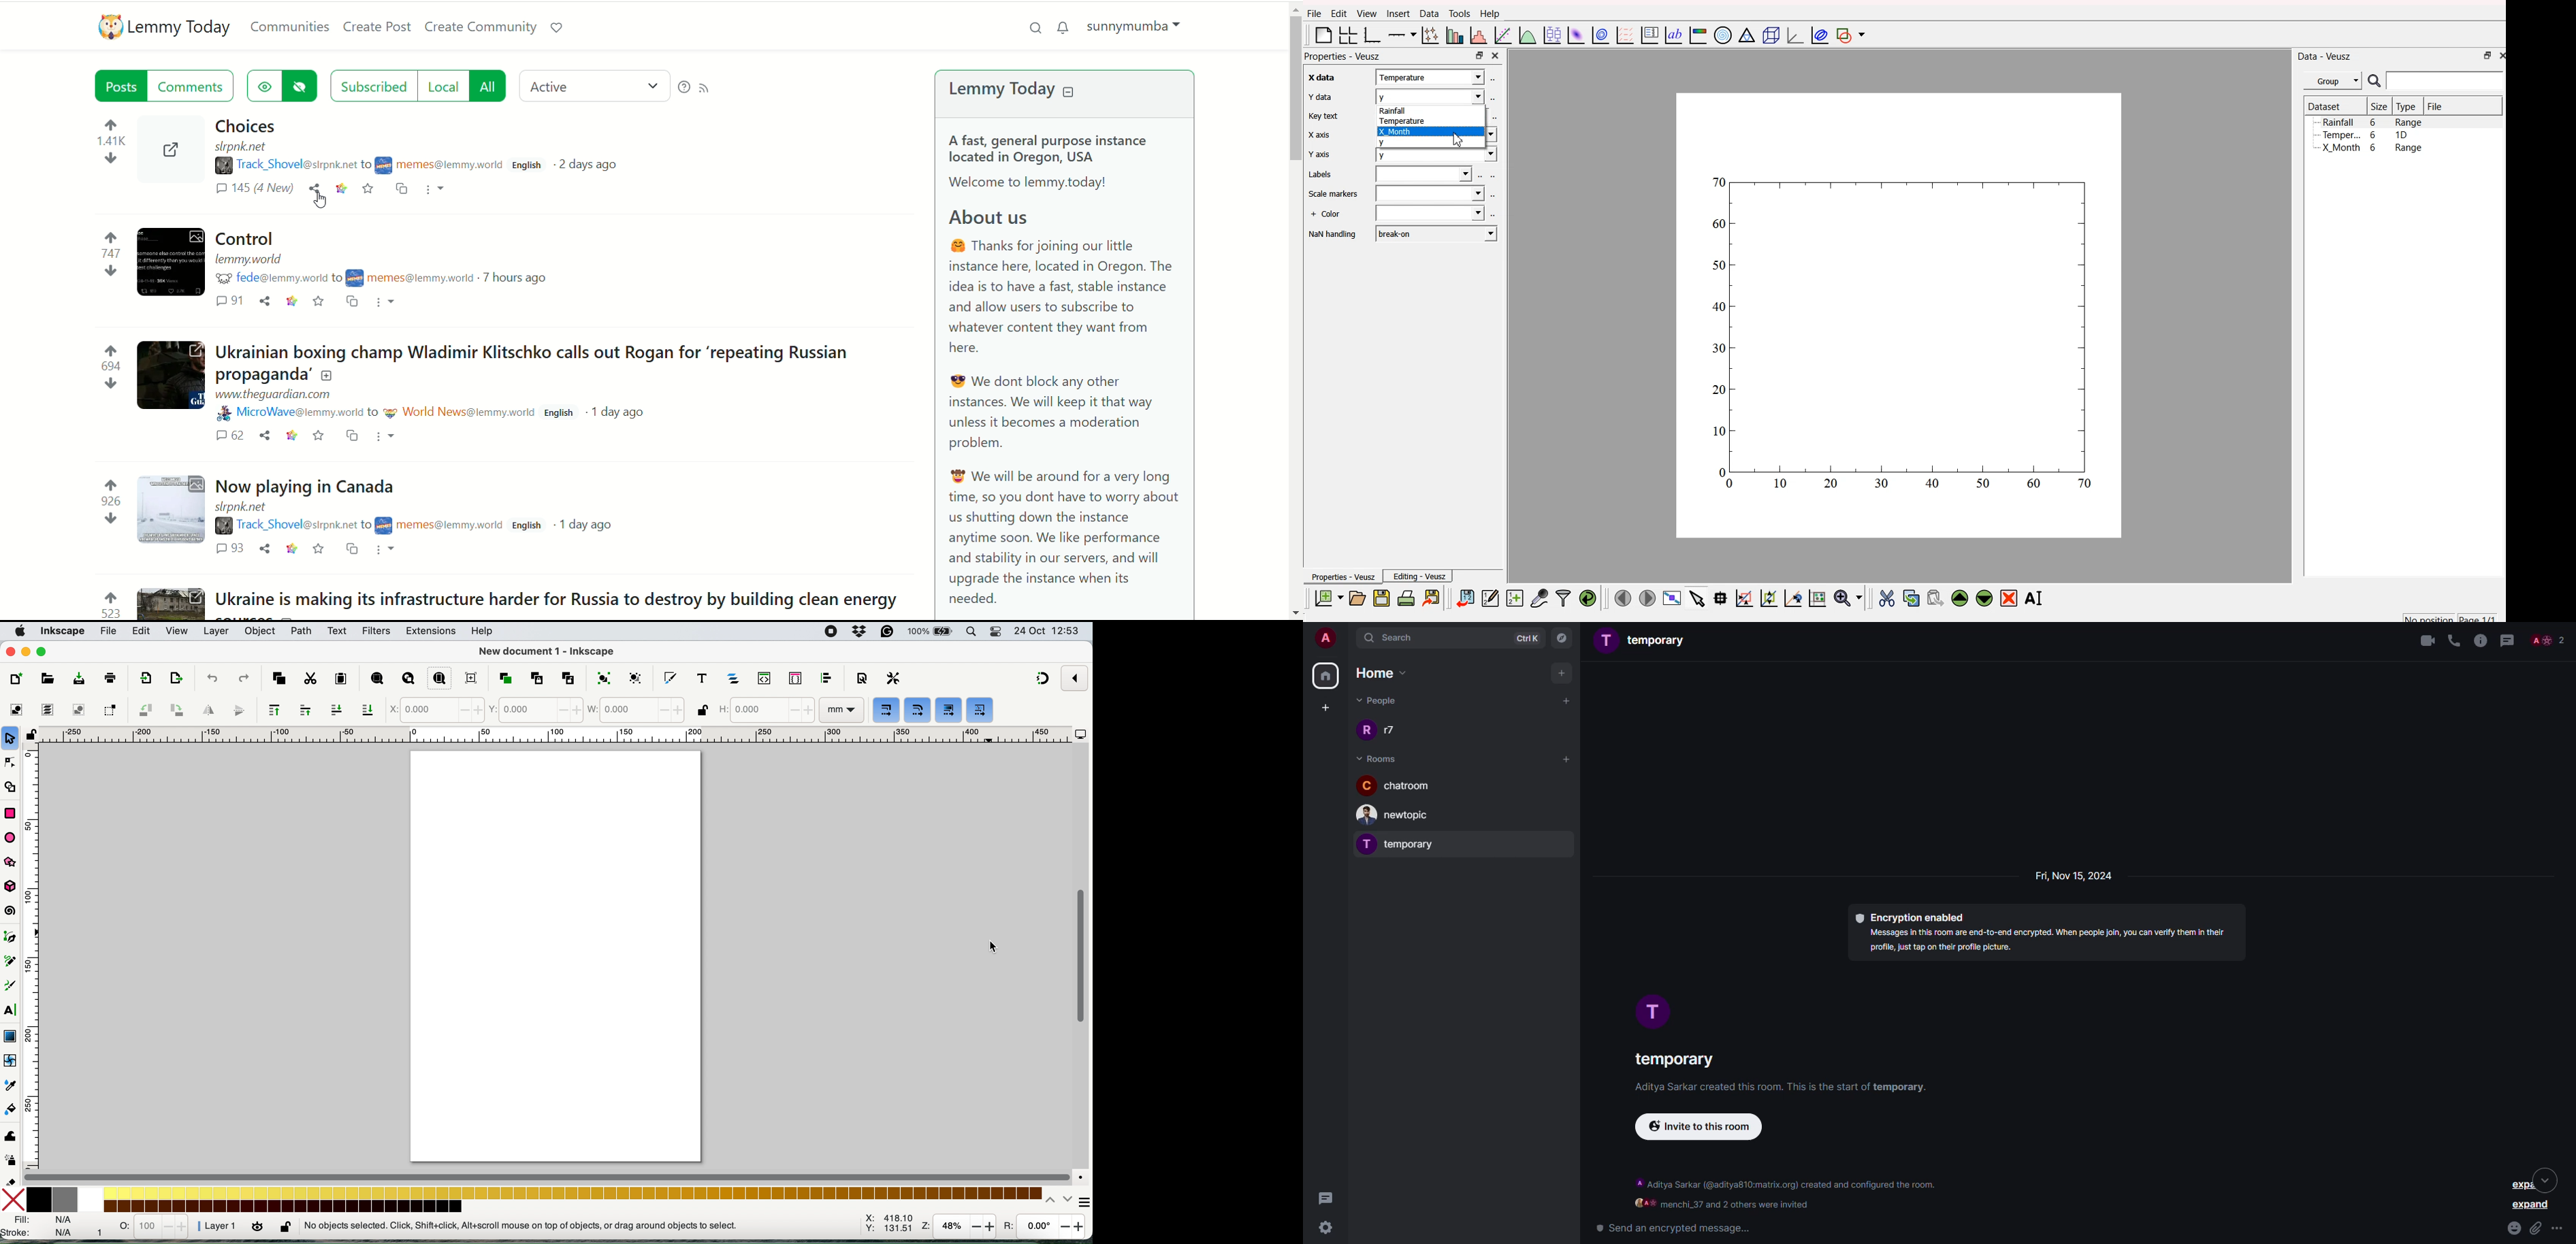 The width and height of the screenshot is (2576, 1260). I want to click on video call, so click(2422, 639).